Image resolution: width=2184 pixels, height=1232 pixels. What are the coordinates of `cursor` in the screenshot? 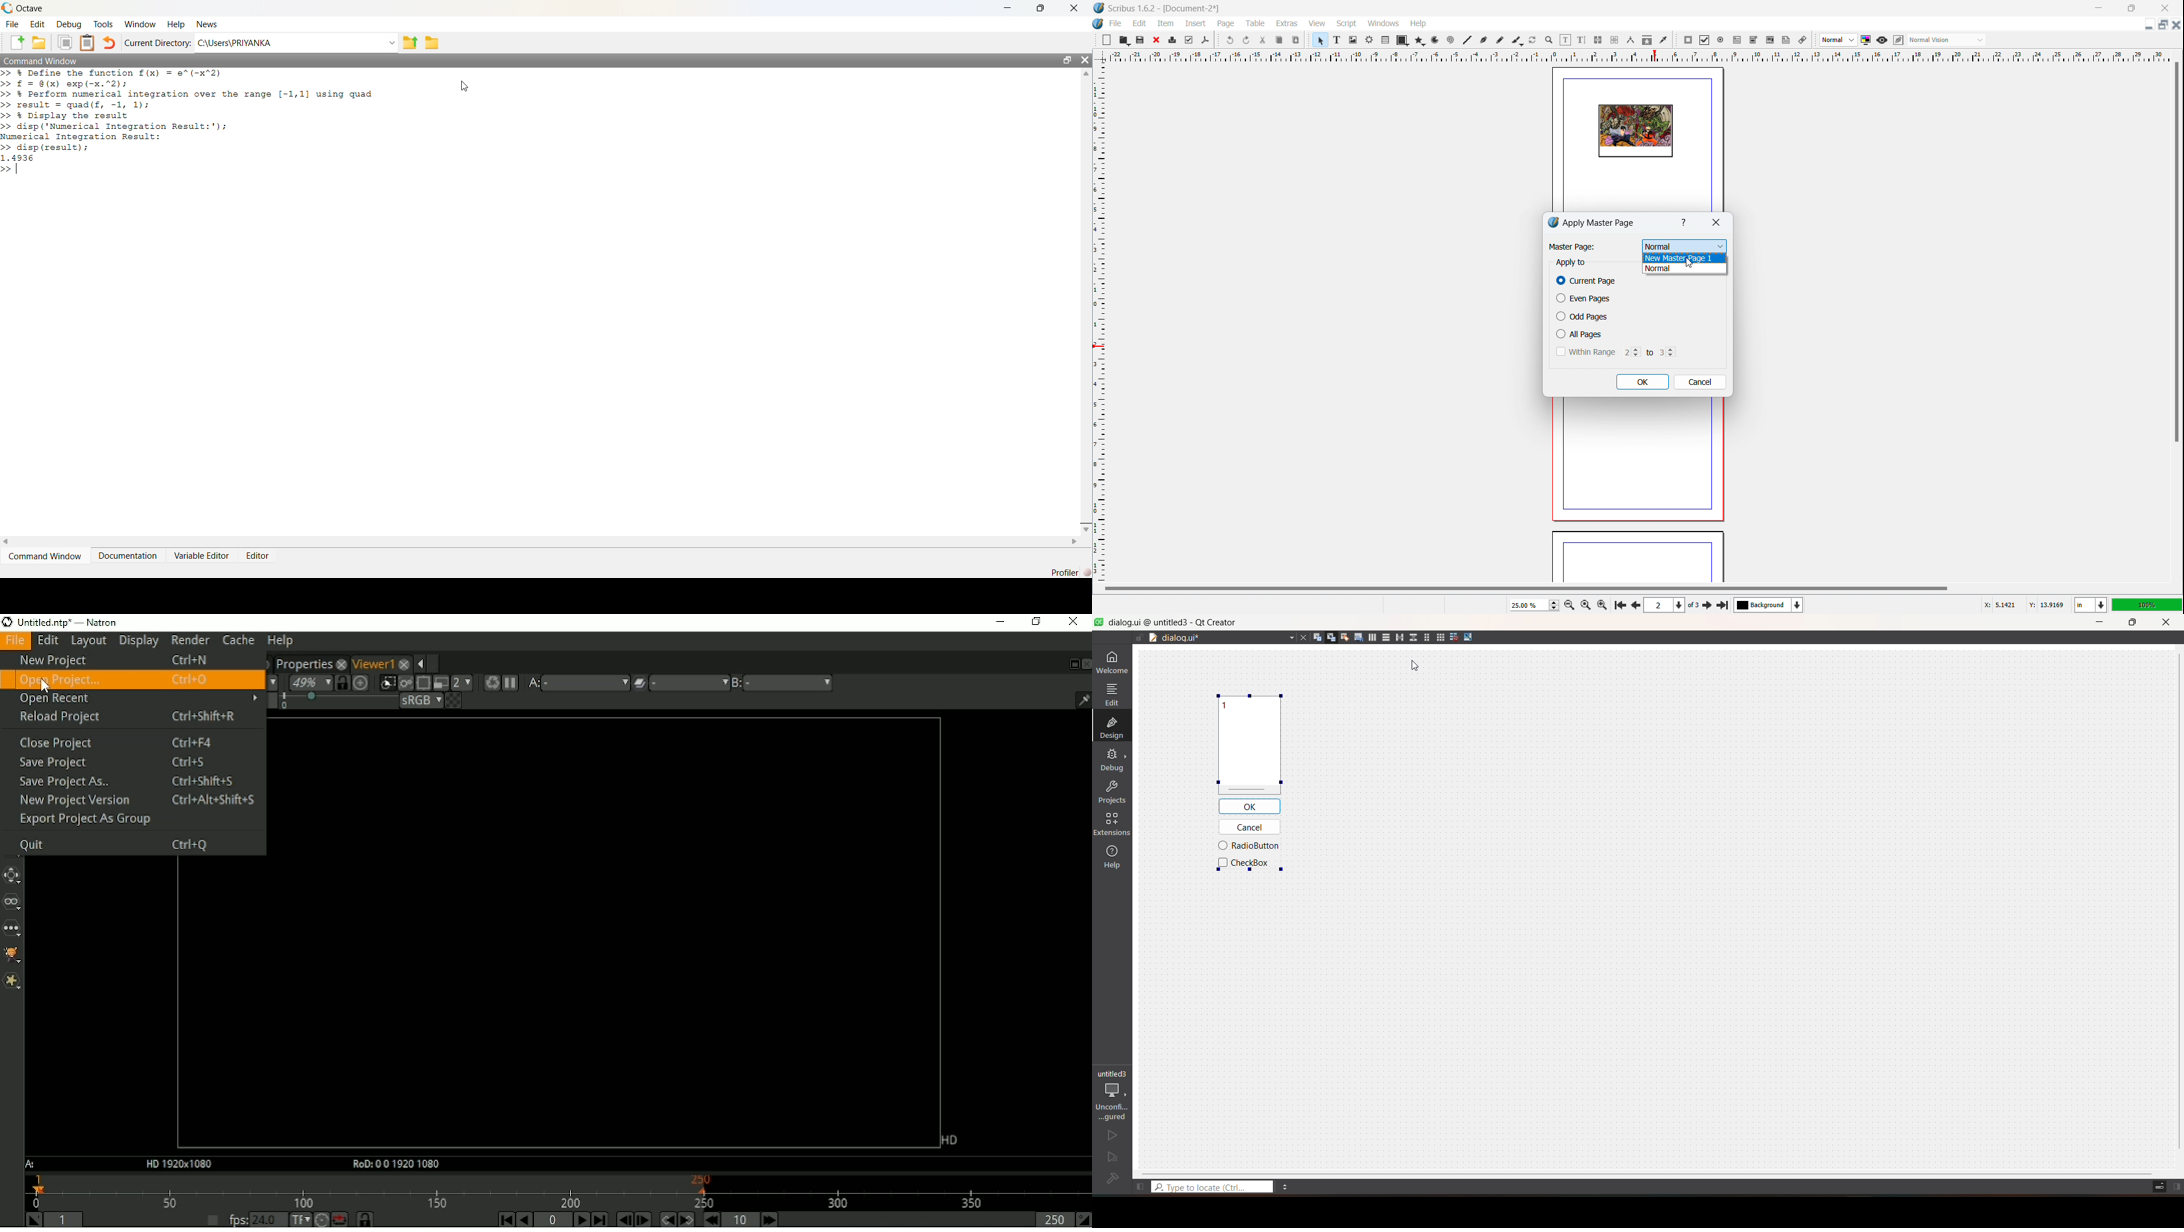 It's located at (1690, 262).